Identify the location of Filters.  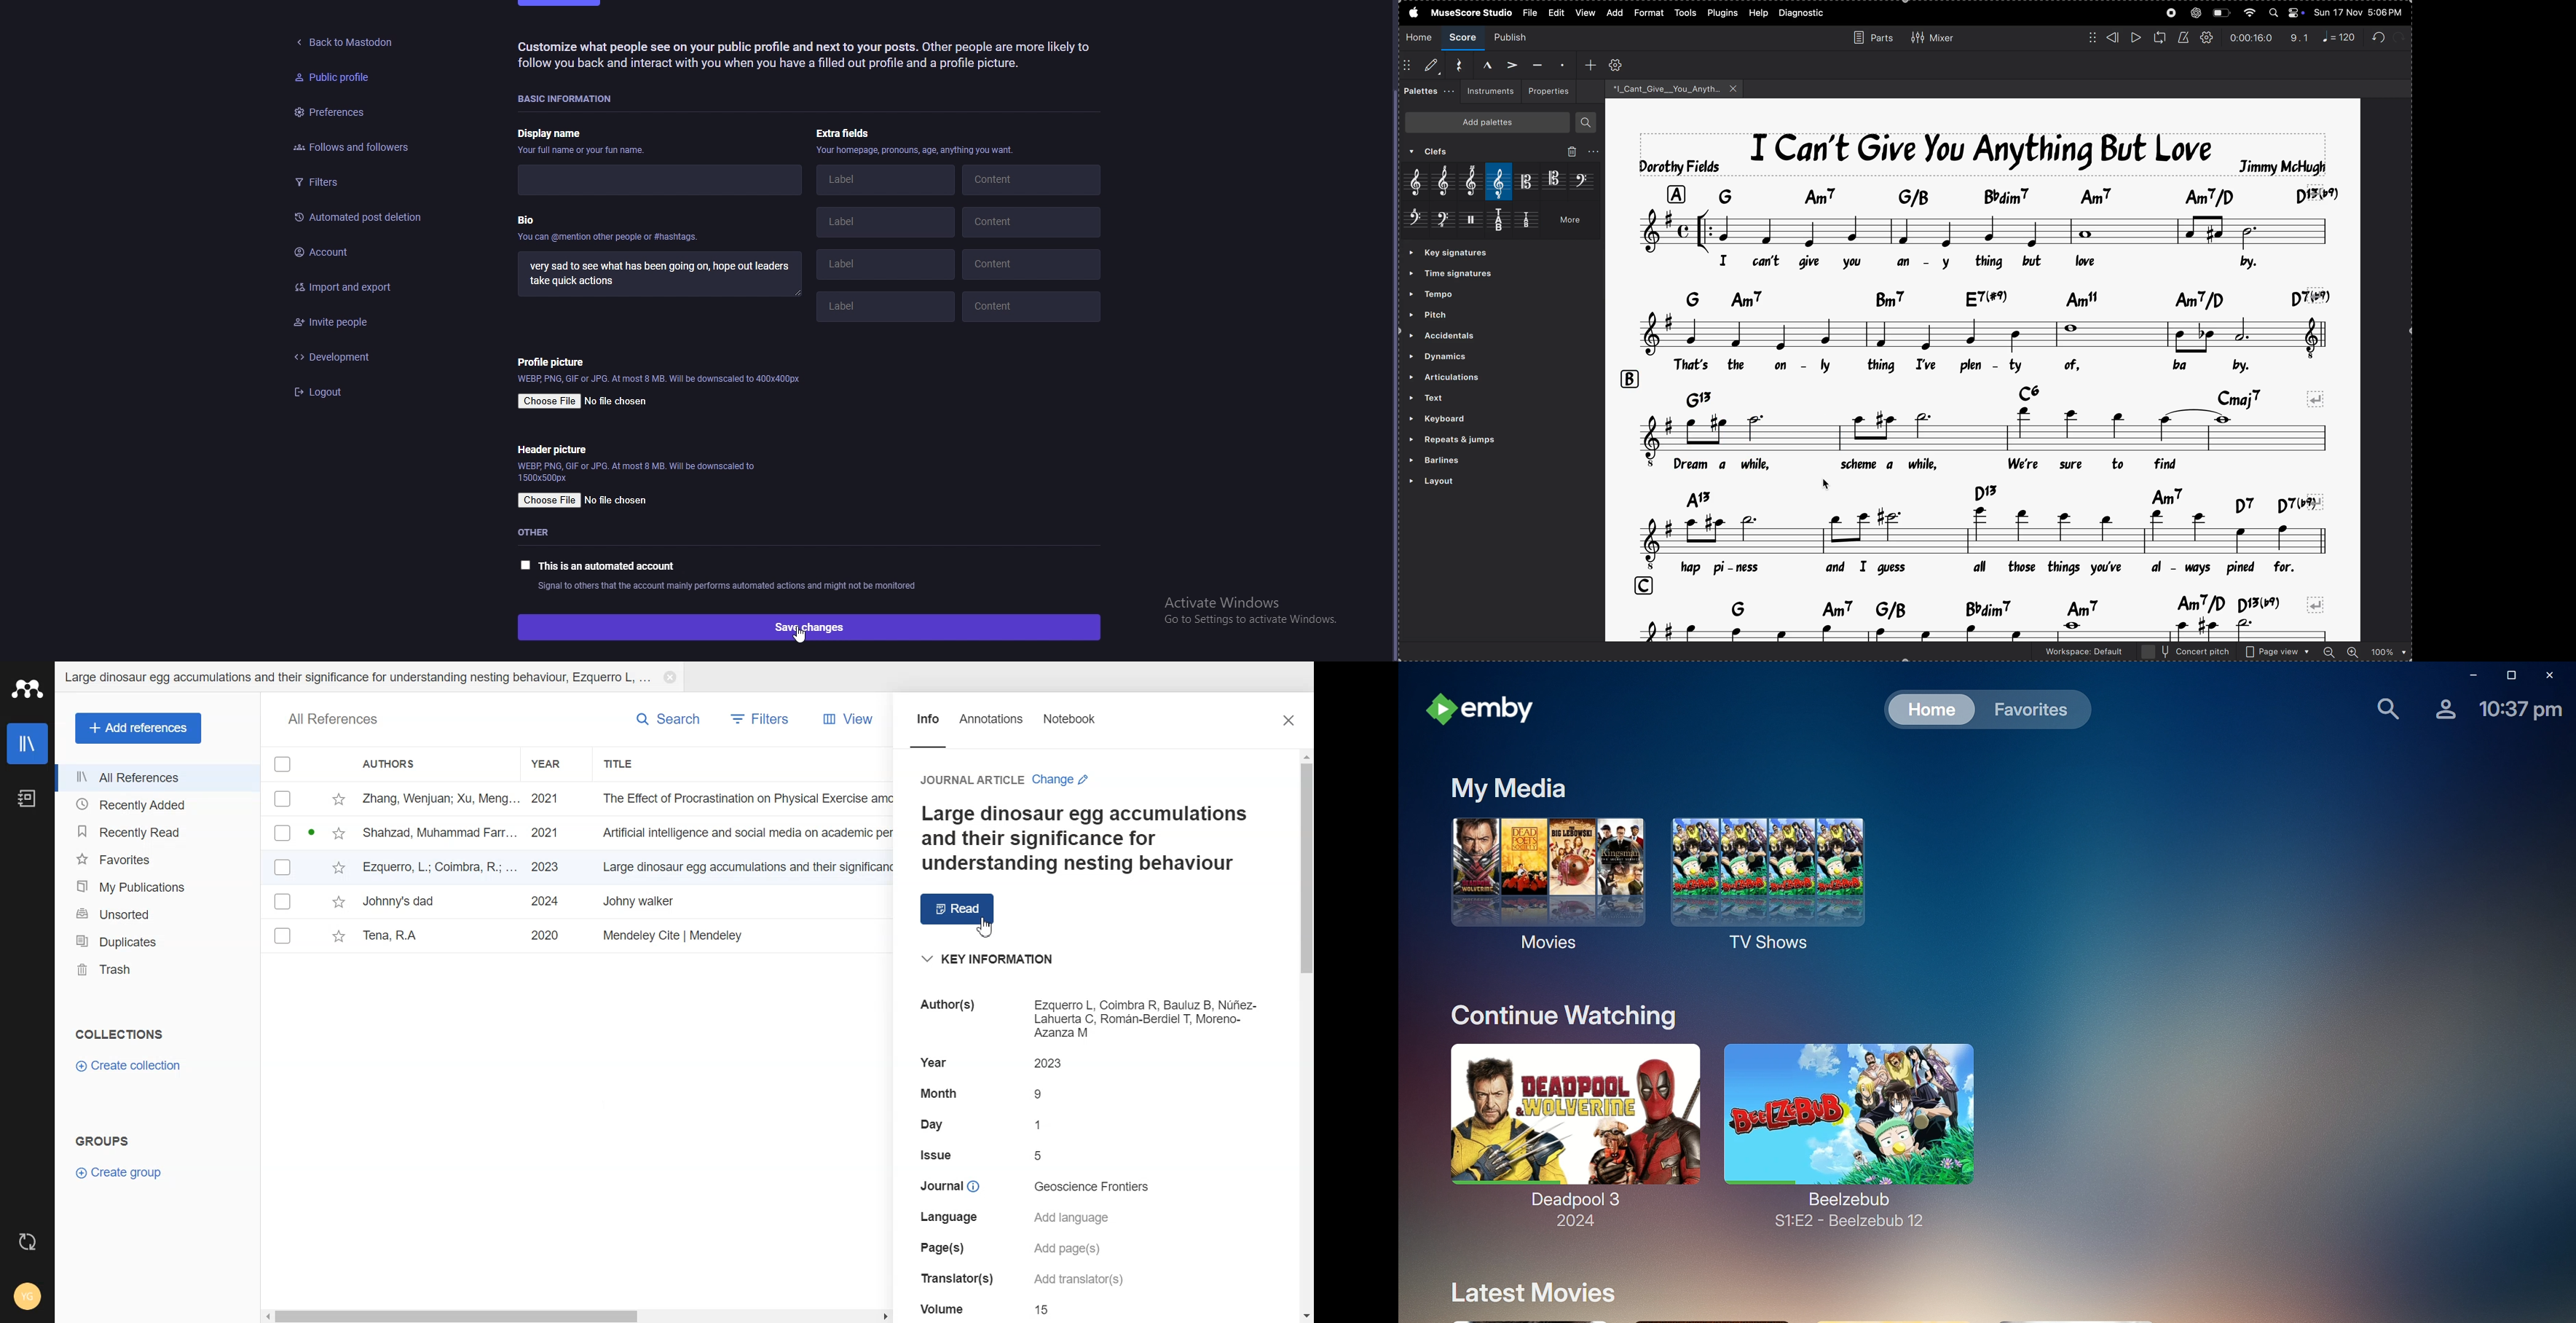
(351, 182).